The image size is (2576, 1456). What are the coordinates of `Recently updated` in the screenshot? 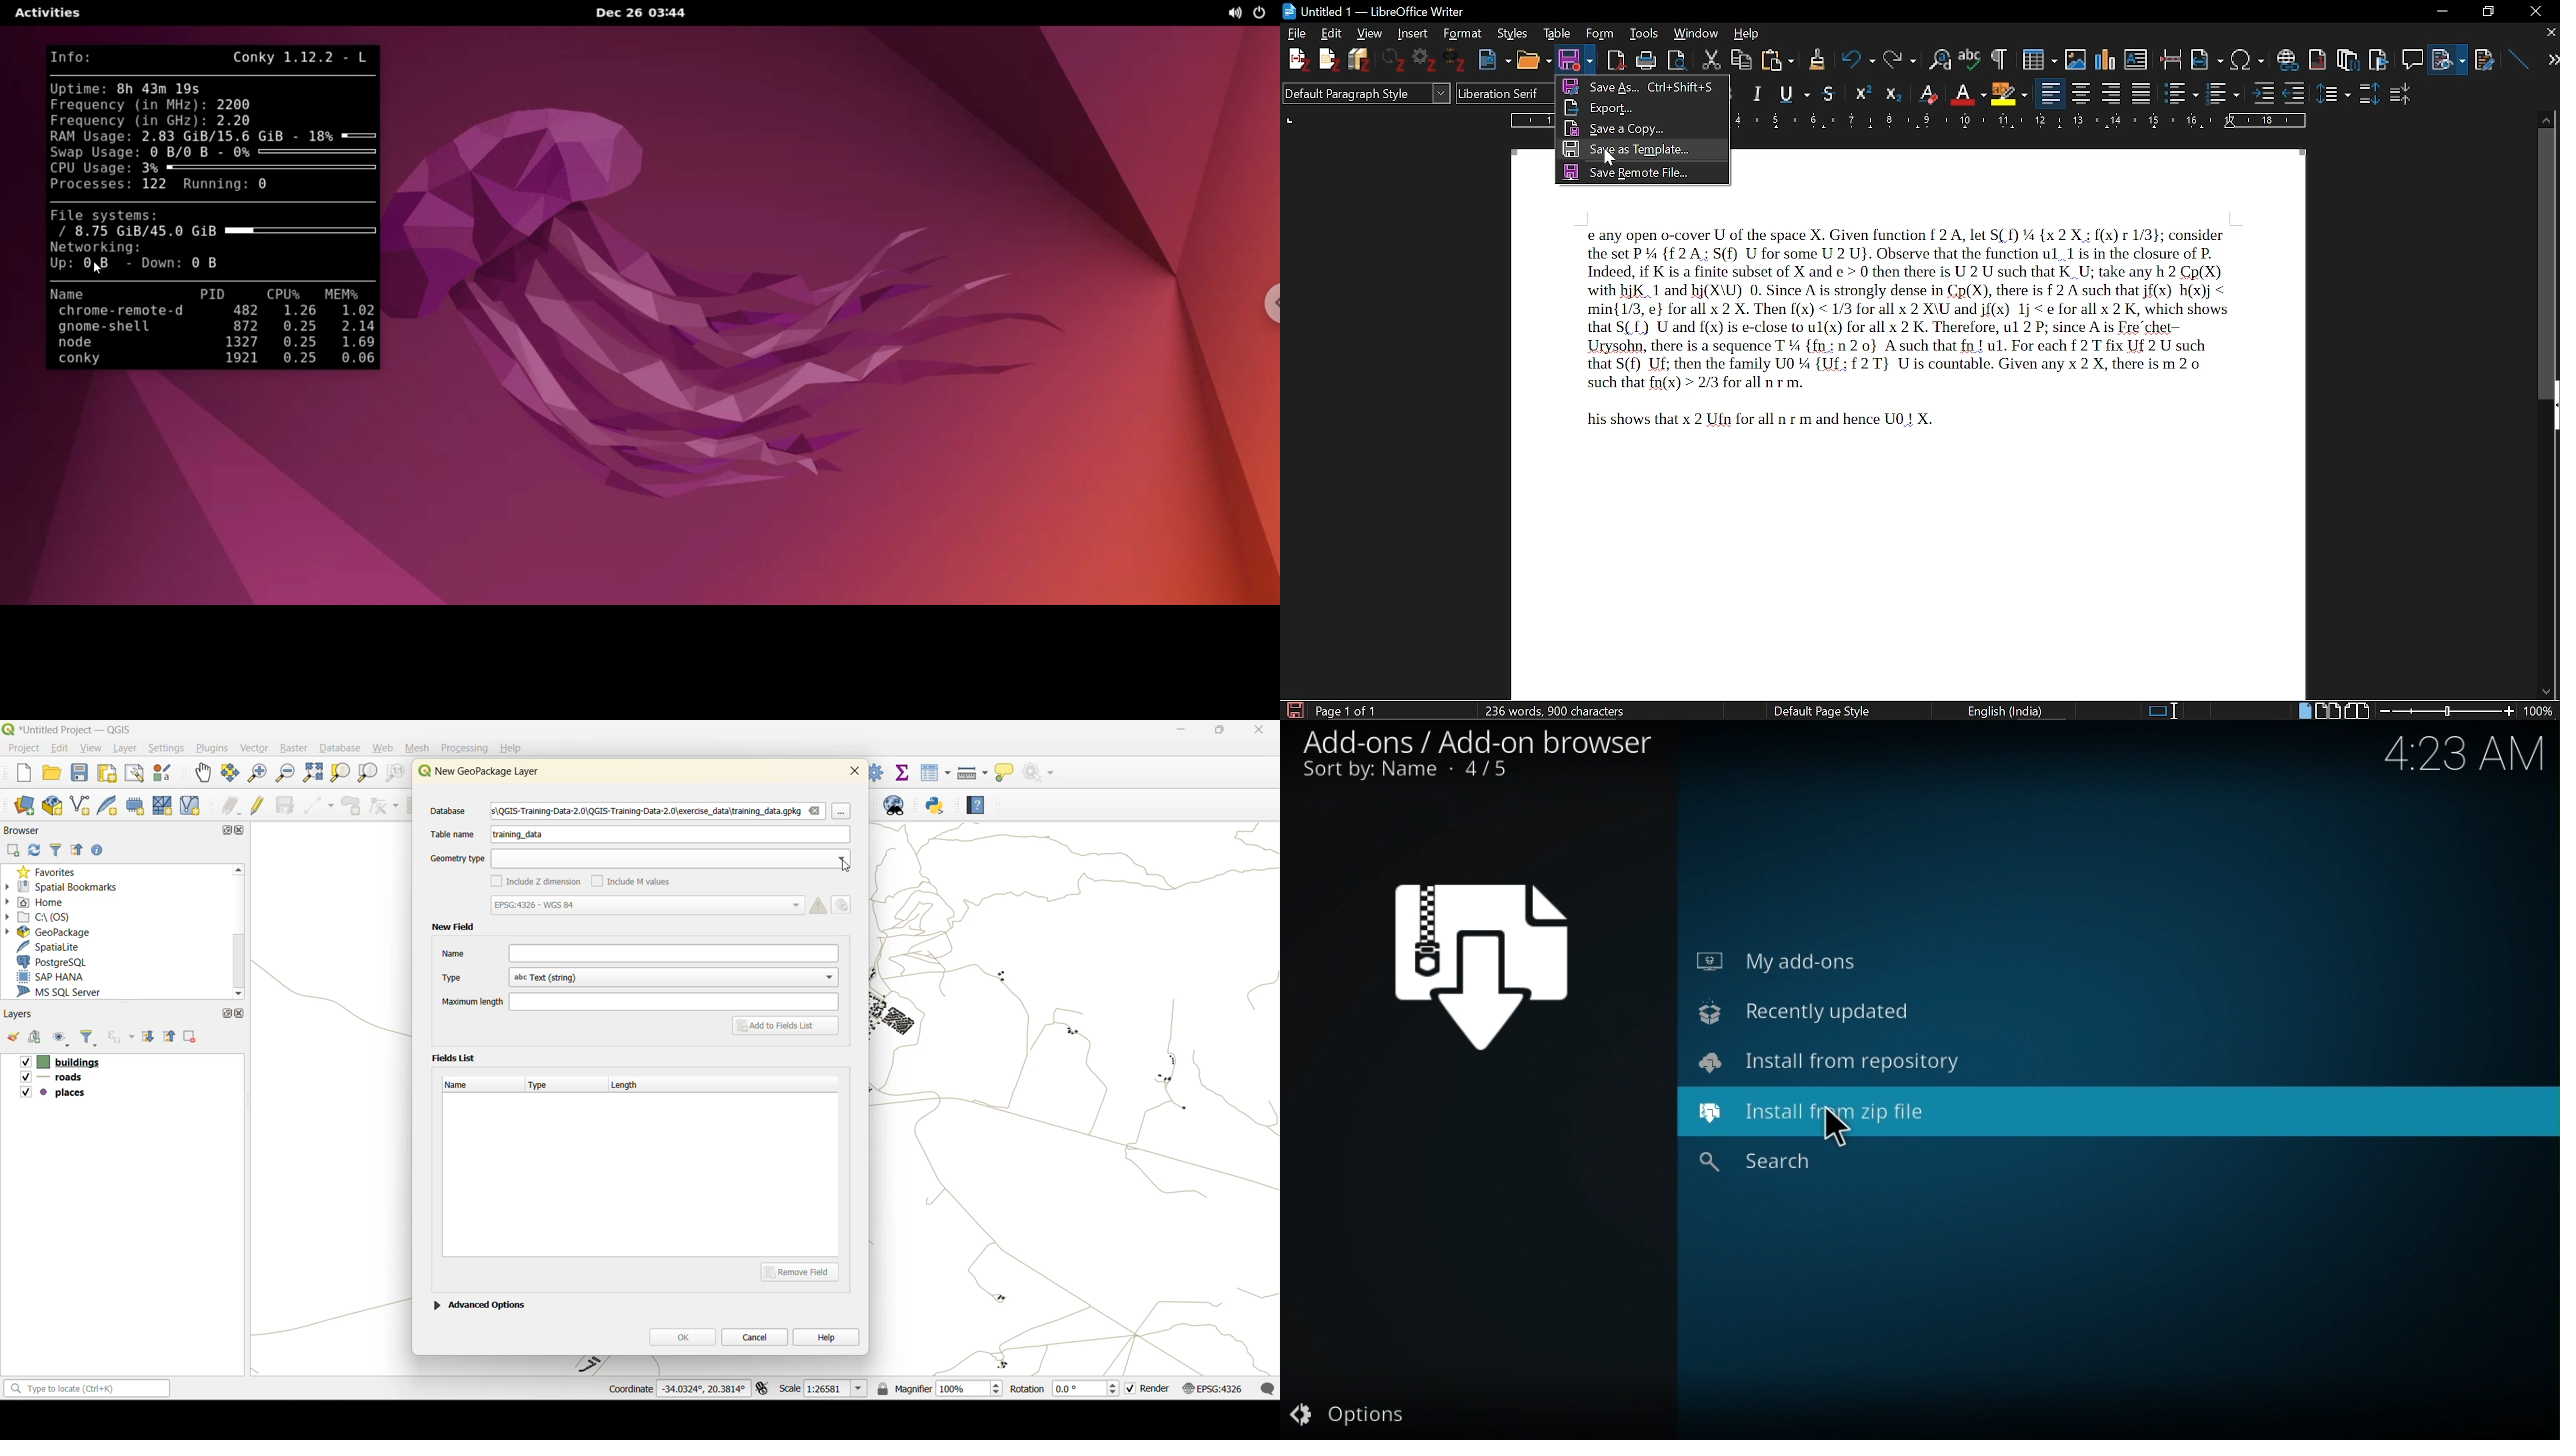 It's located at (1804, 1014).